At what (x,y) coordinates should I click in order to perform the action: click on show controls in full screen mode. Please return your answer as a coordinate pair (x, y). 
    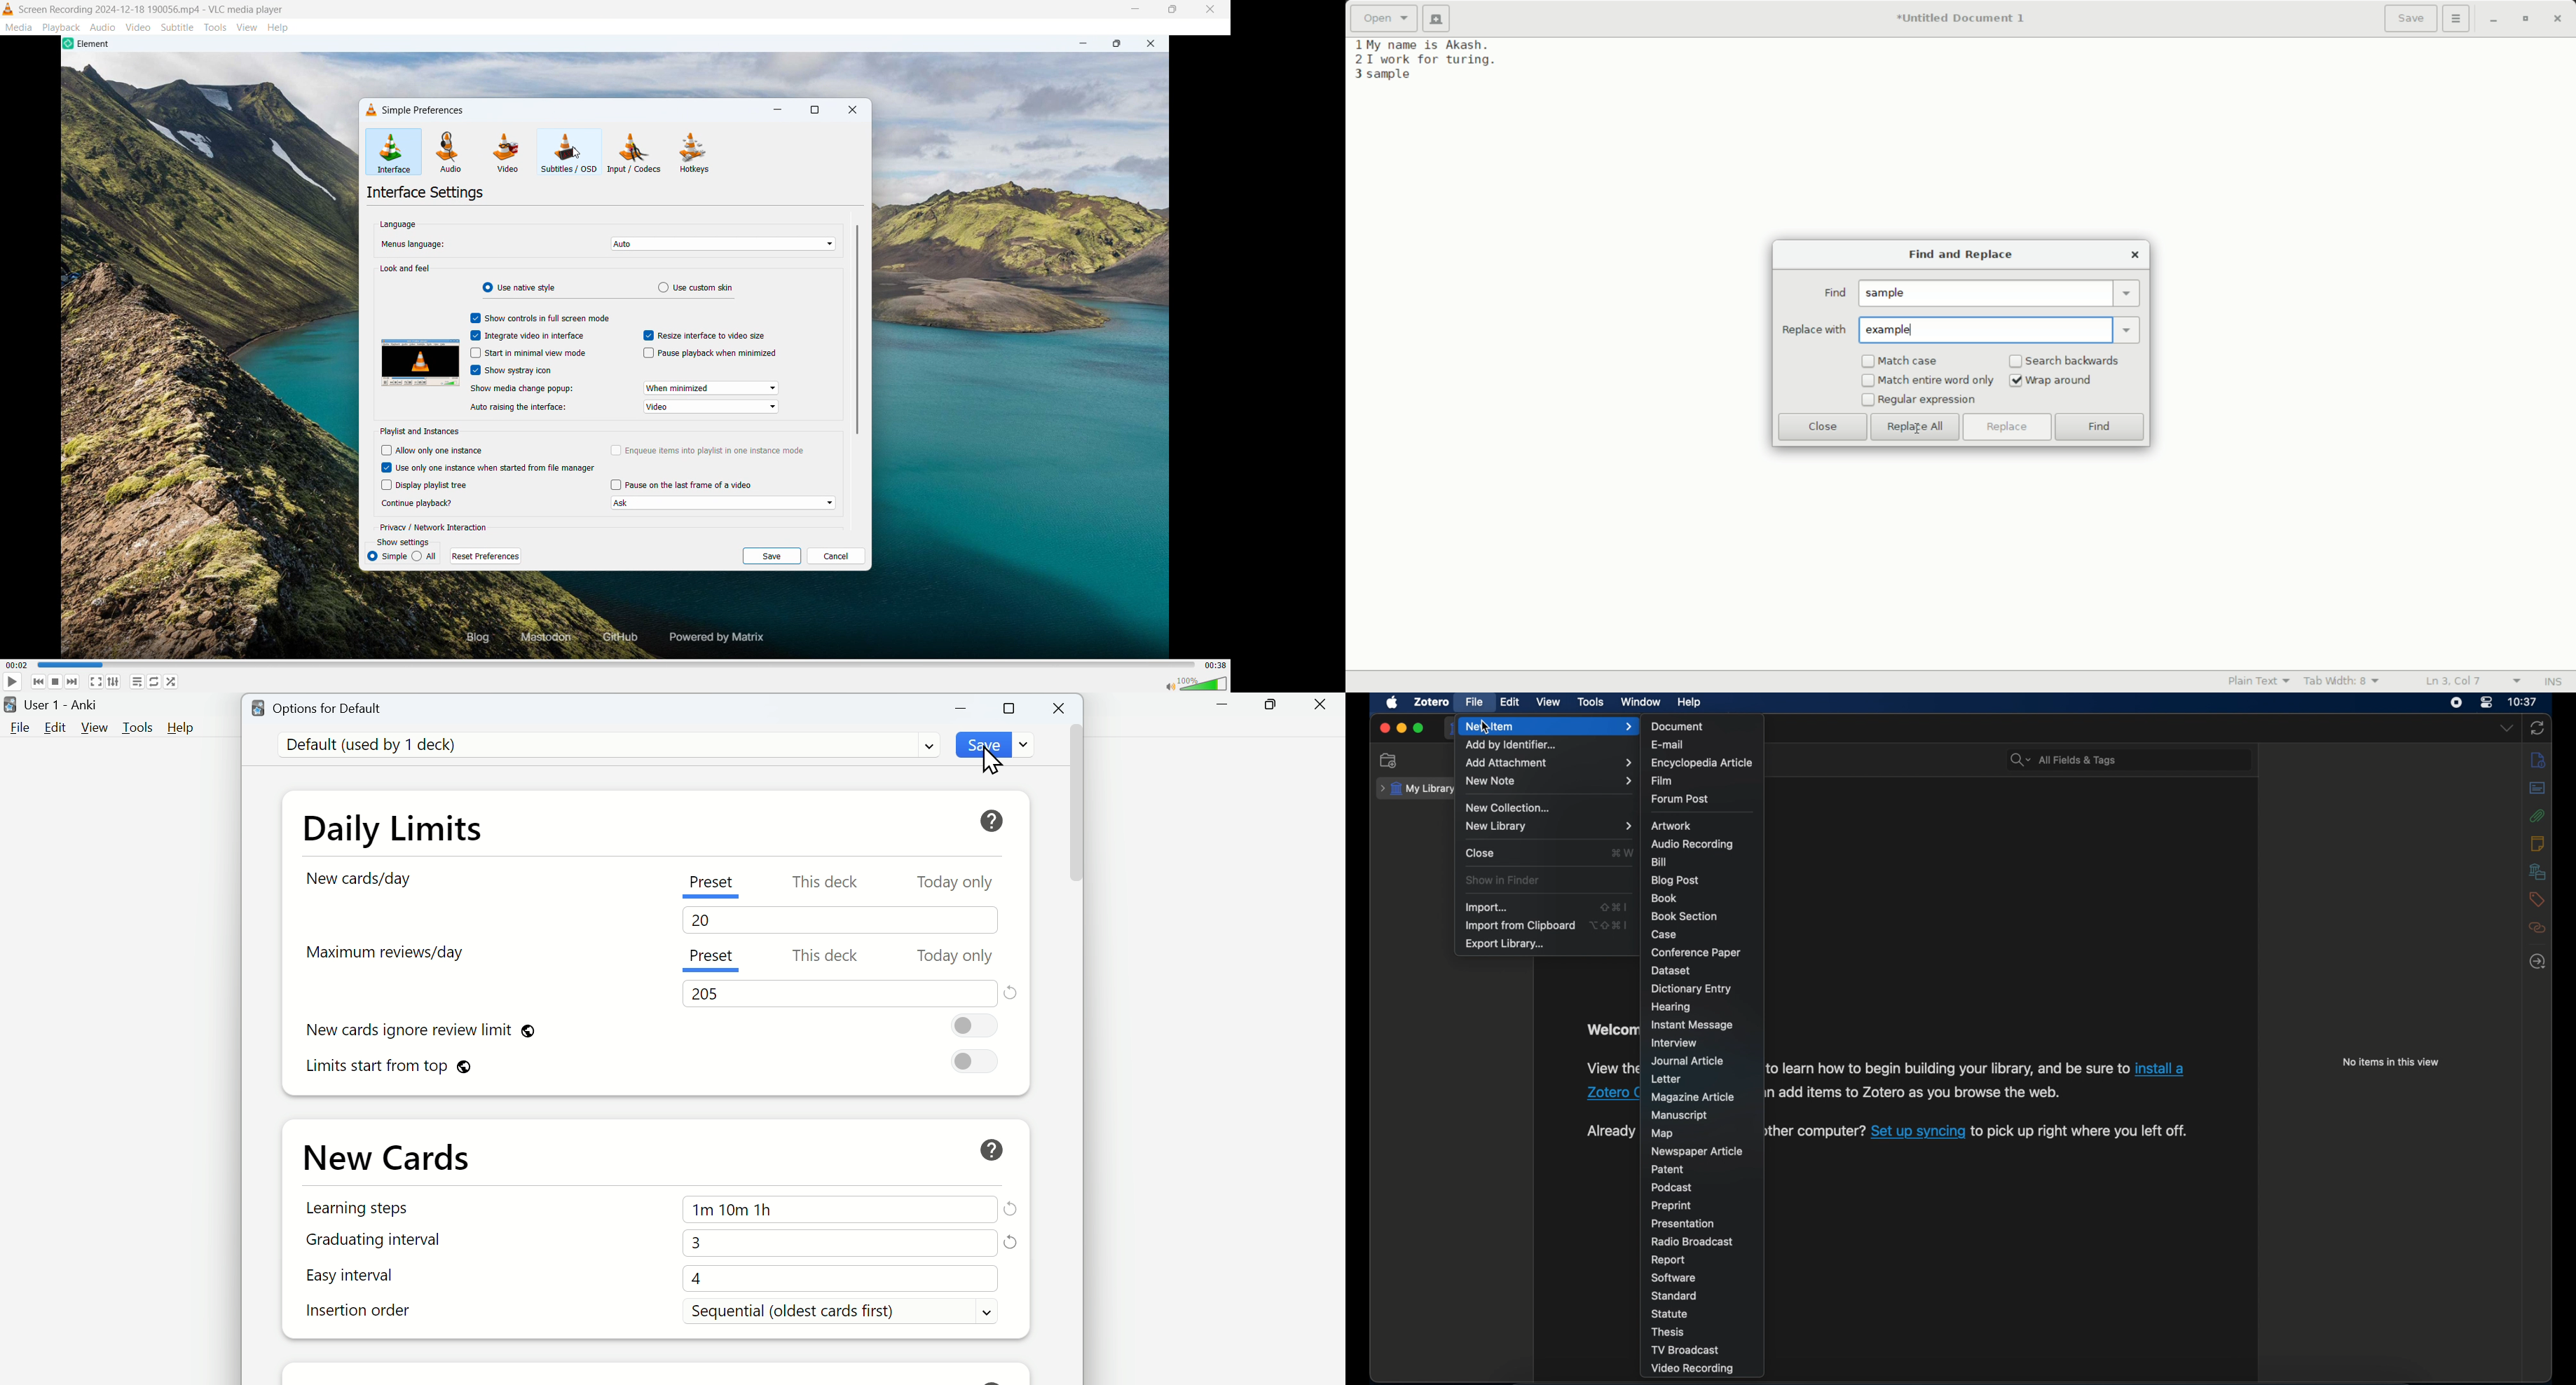
    Looking at the image, I should click on (539, 317).